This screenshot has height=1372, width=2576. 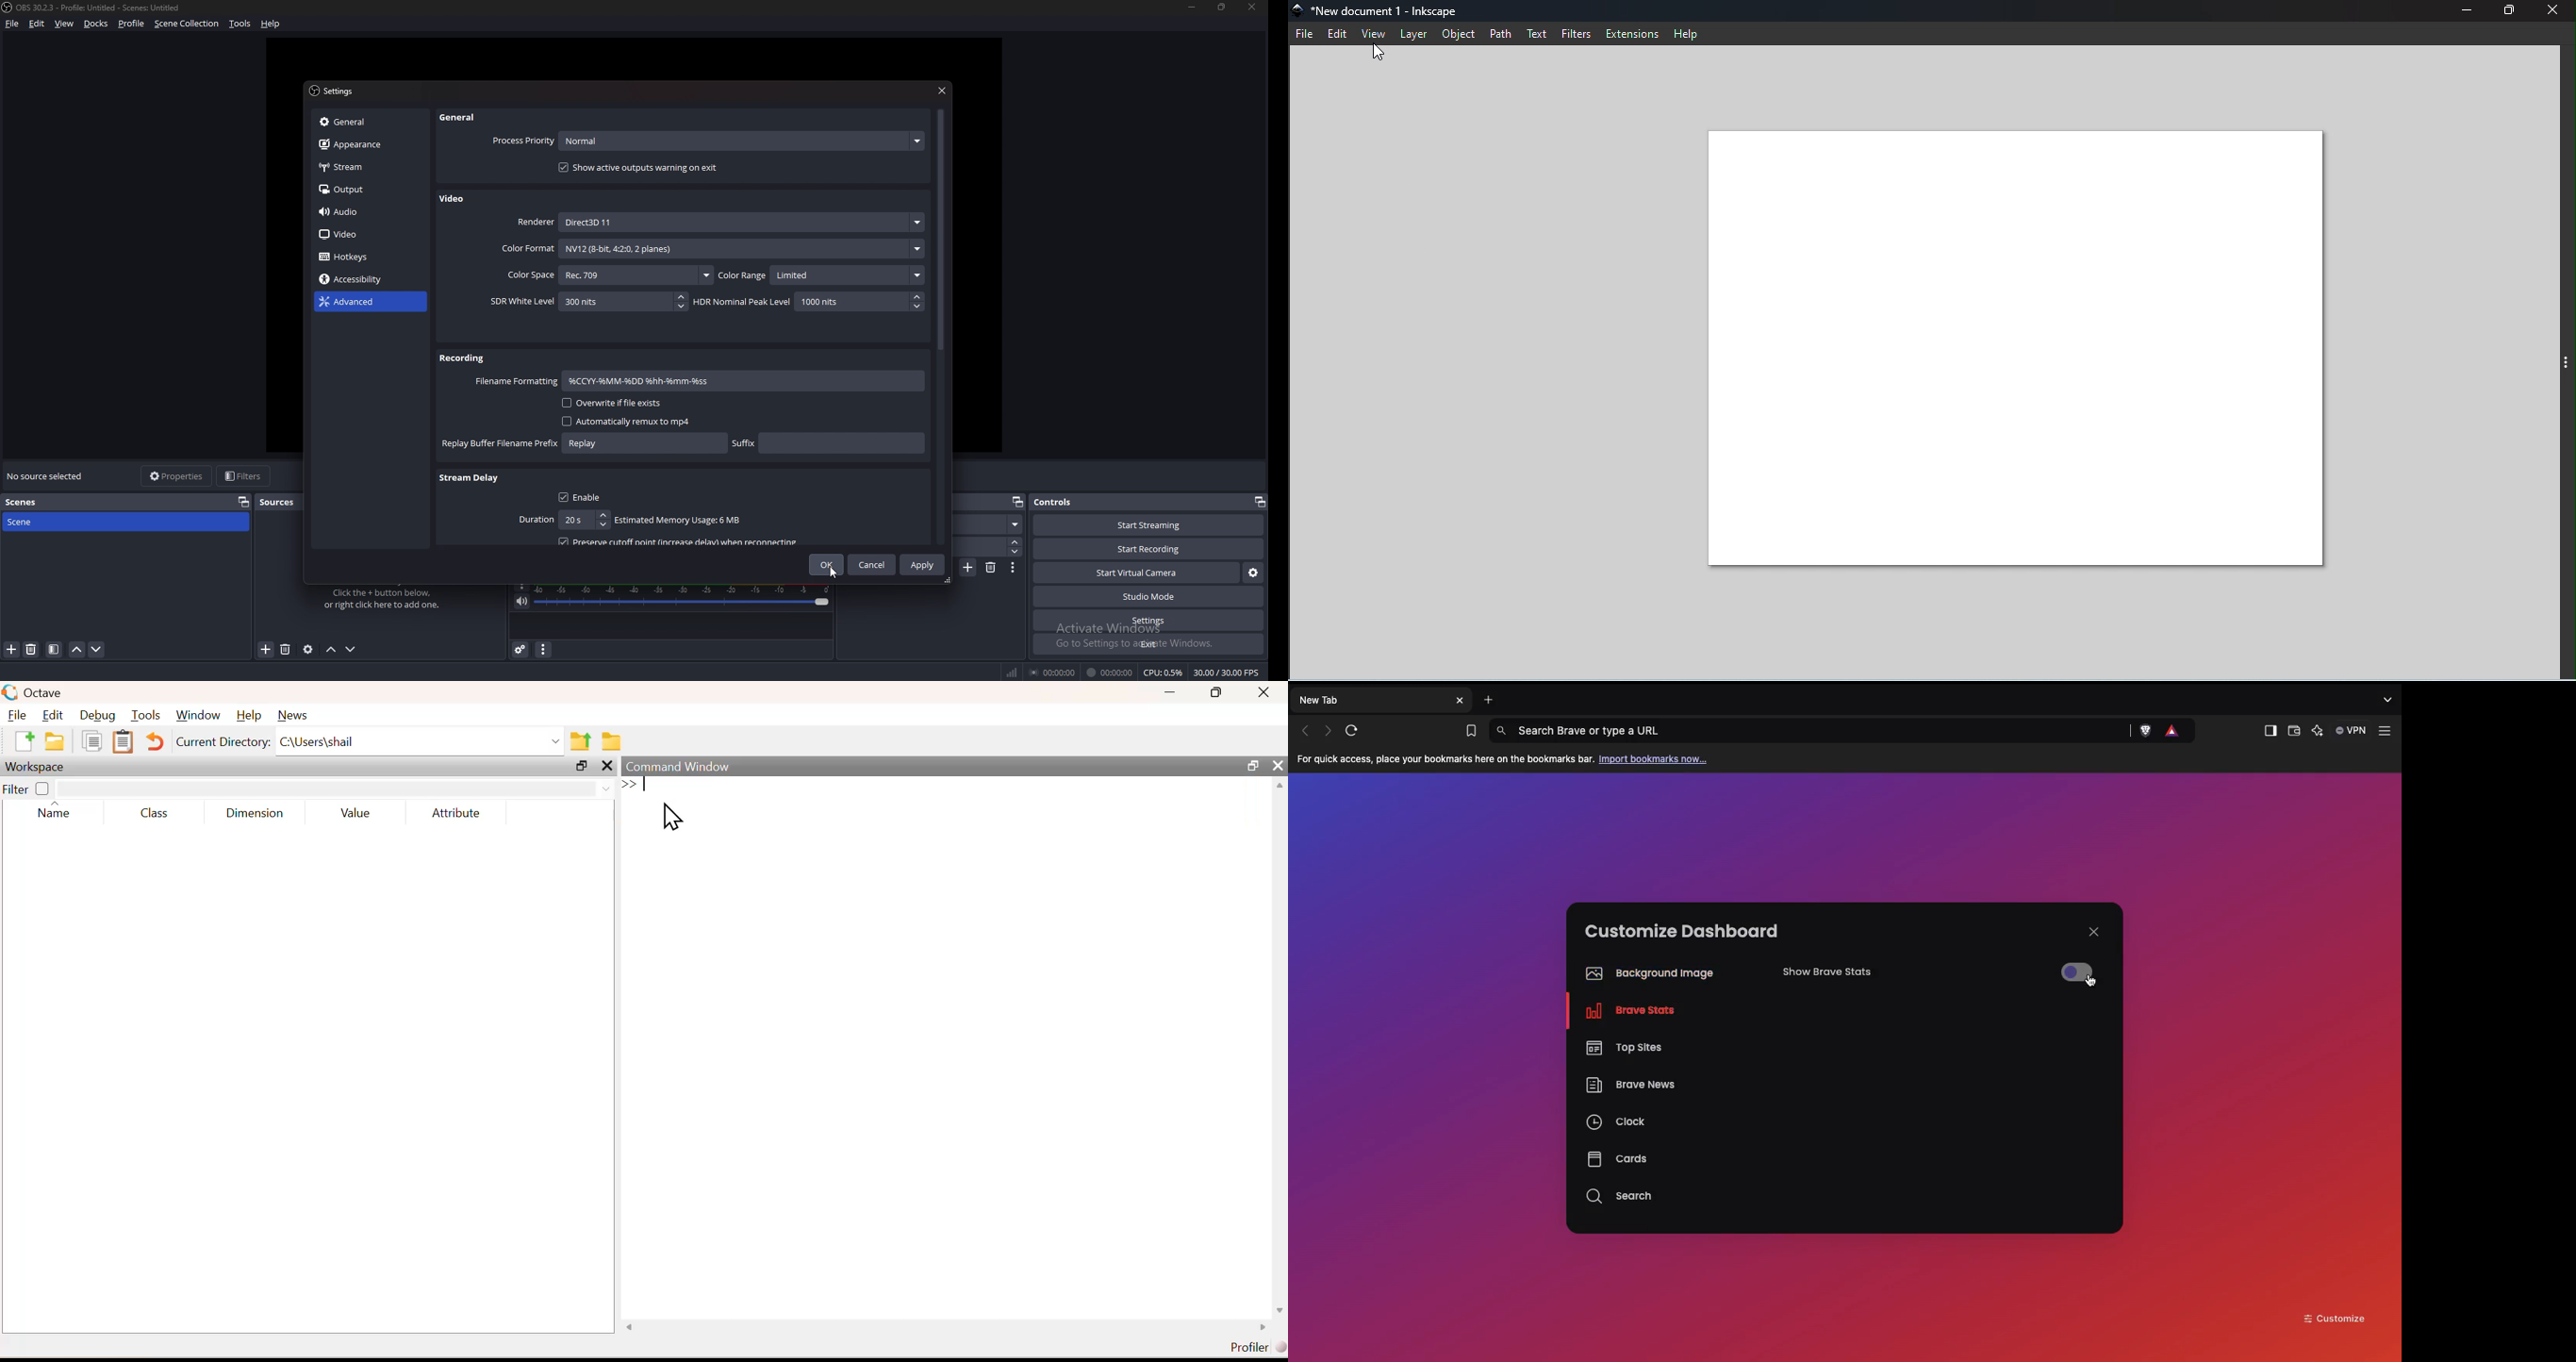 What do you see at coordinates (147, 715) in the screenshot?
I see `Tools` at bounding box center [147, 715].